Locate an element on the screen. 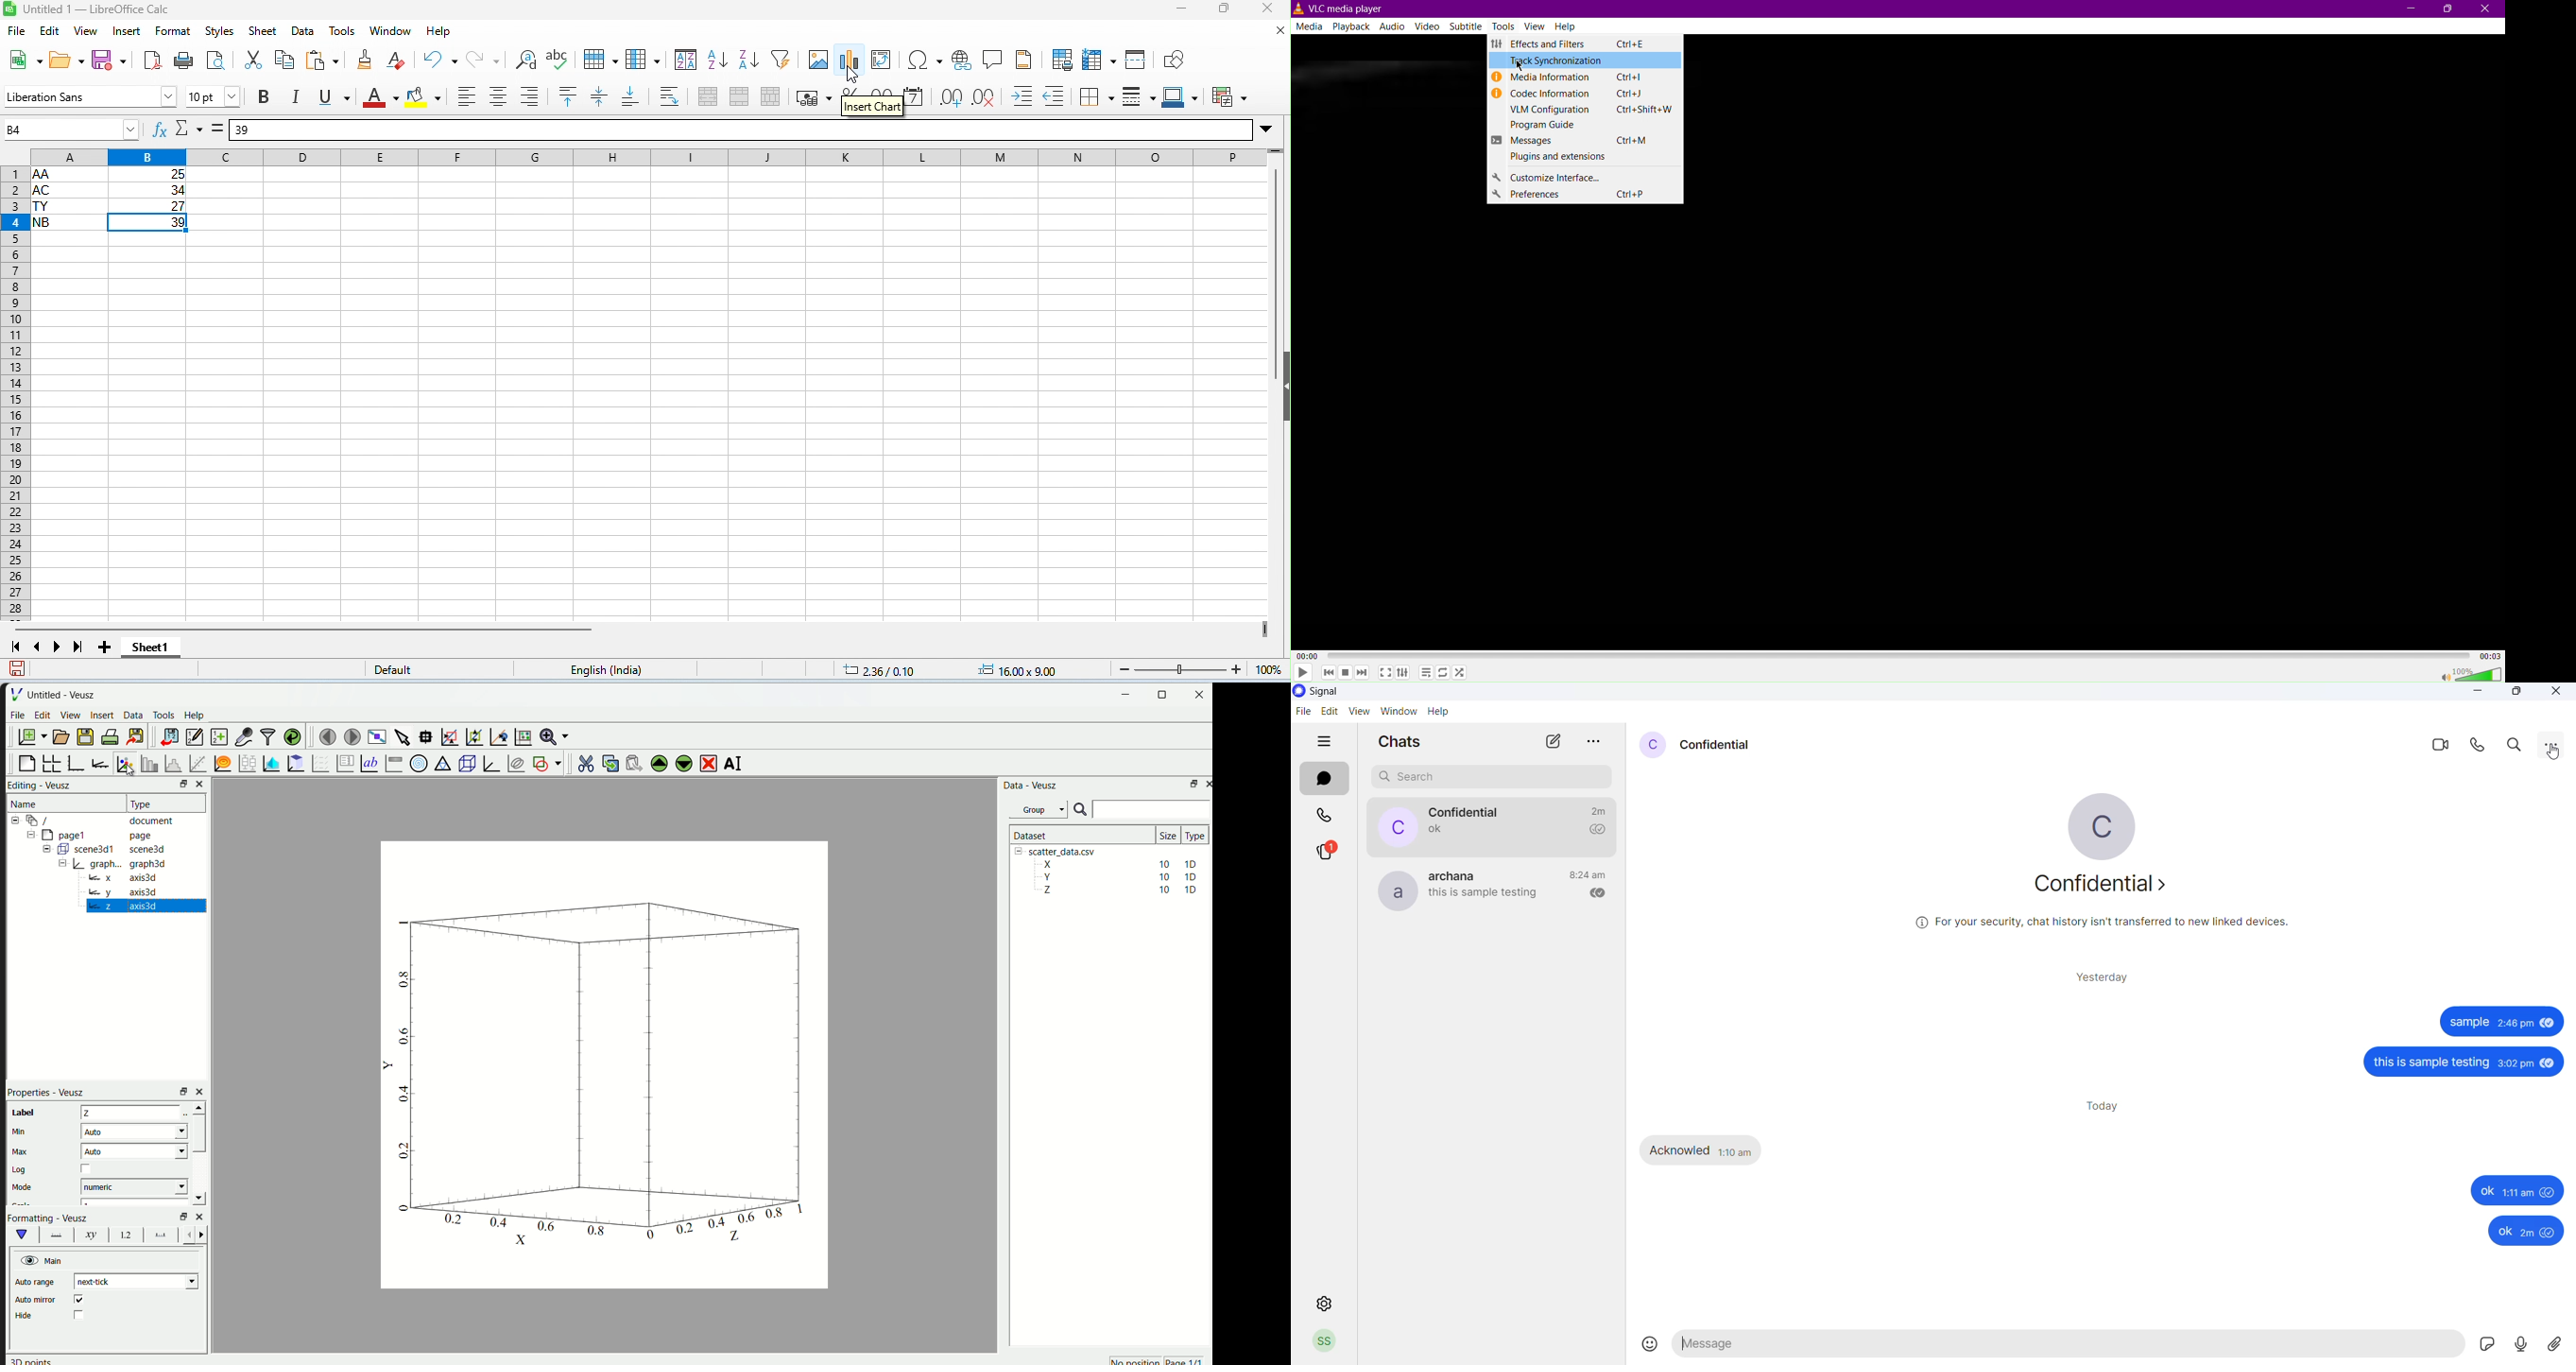  delete decimal is located at coordinates (985, 98).